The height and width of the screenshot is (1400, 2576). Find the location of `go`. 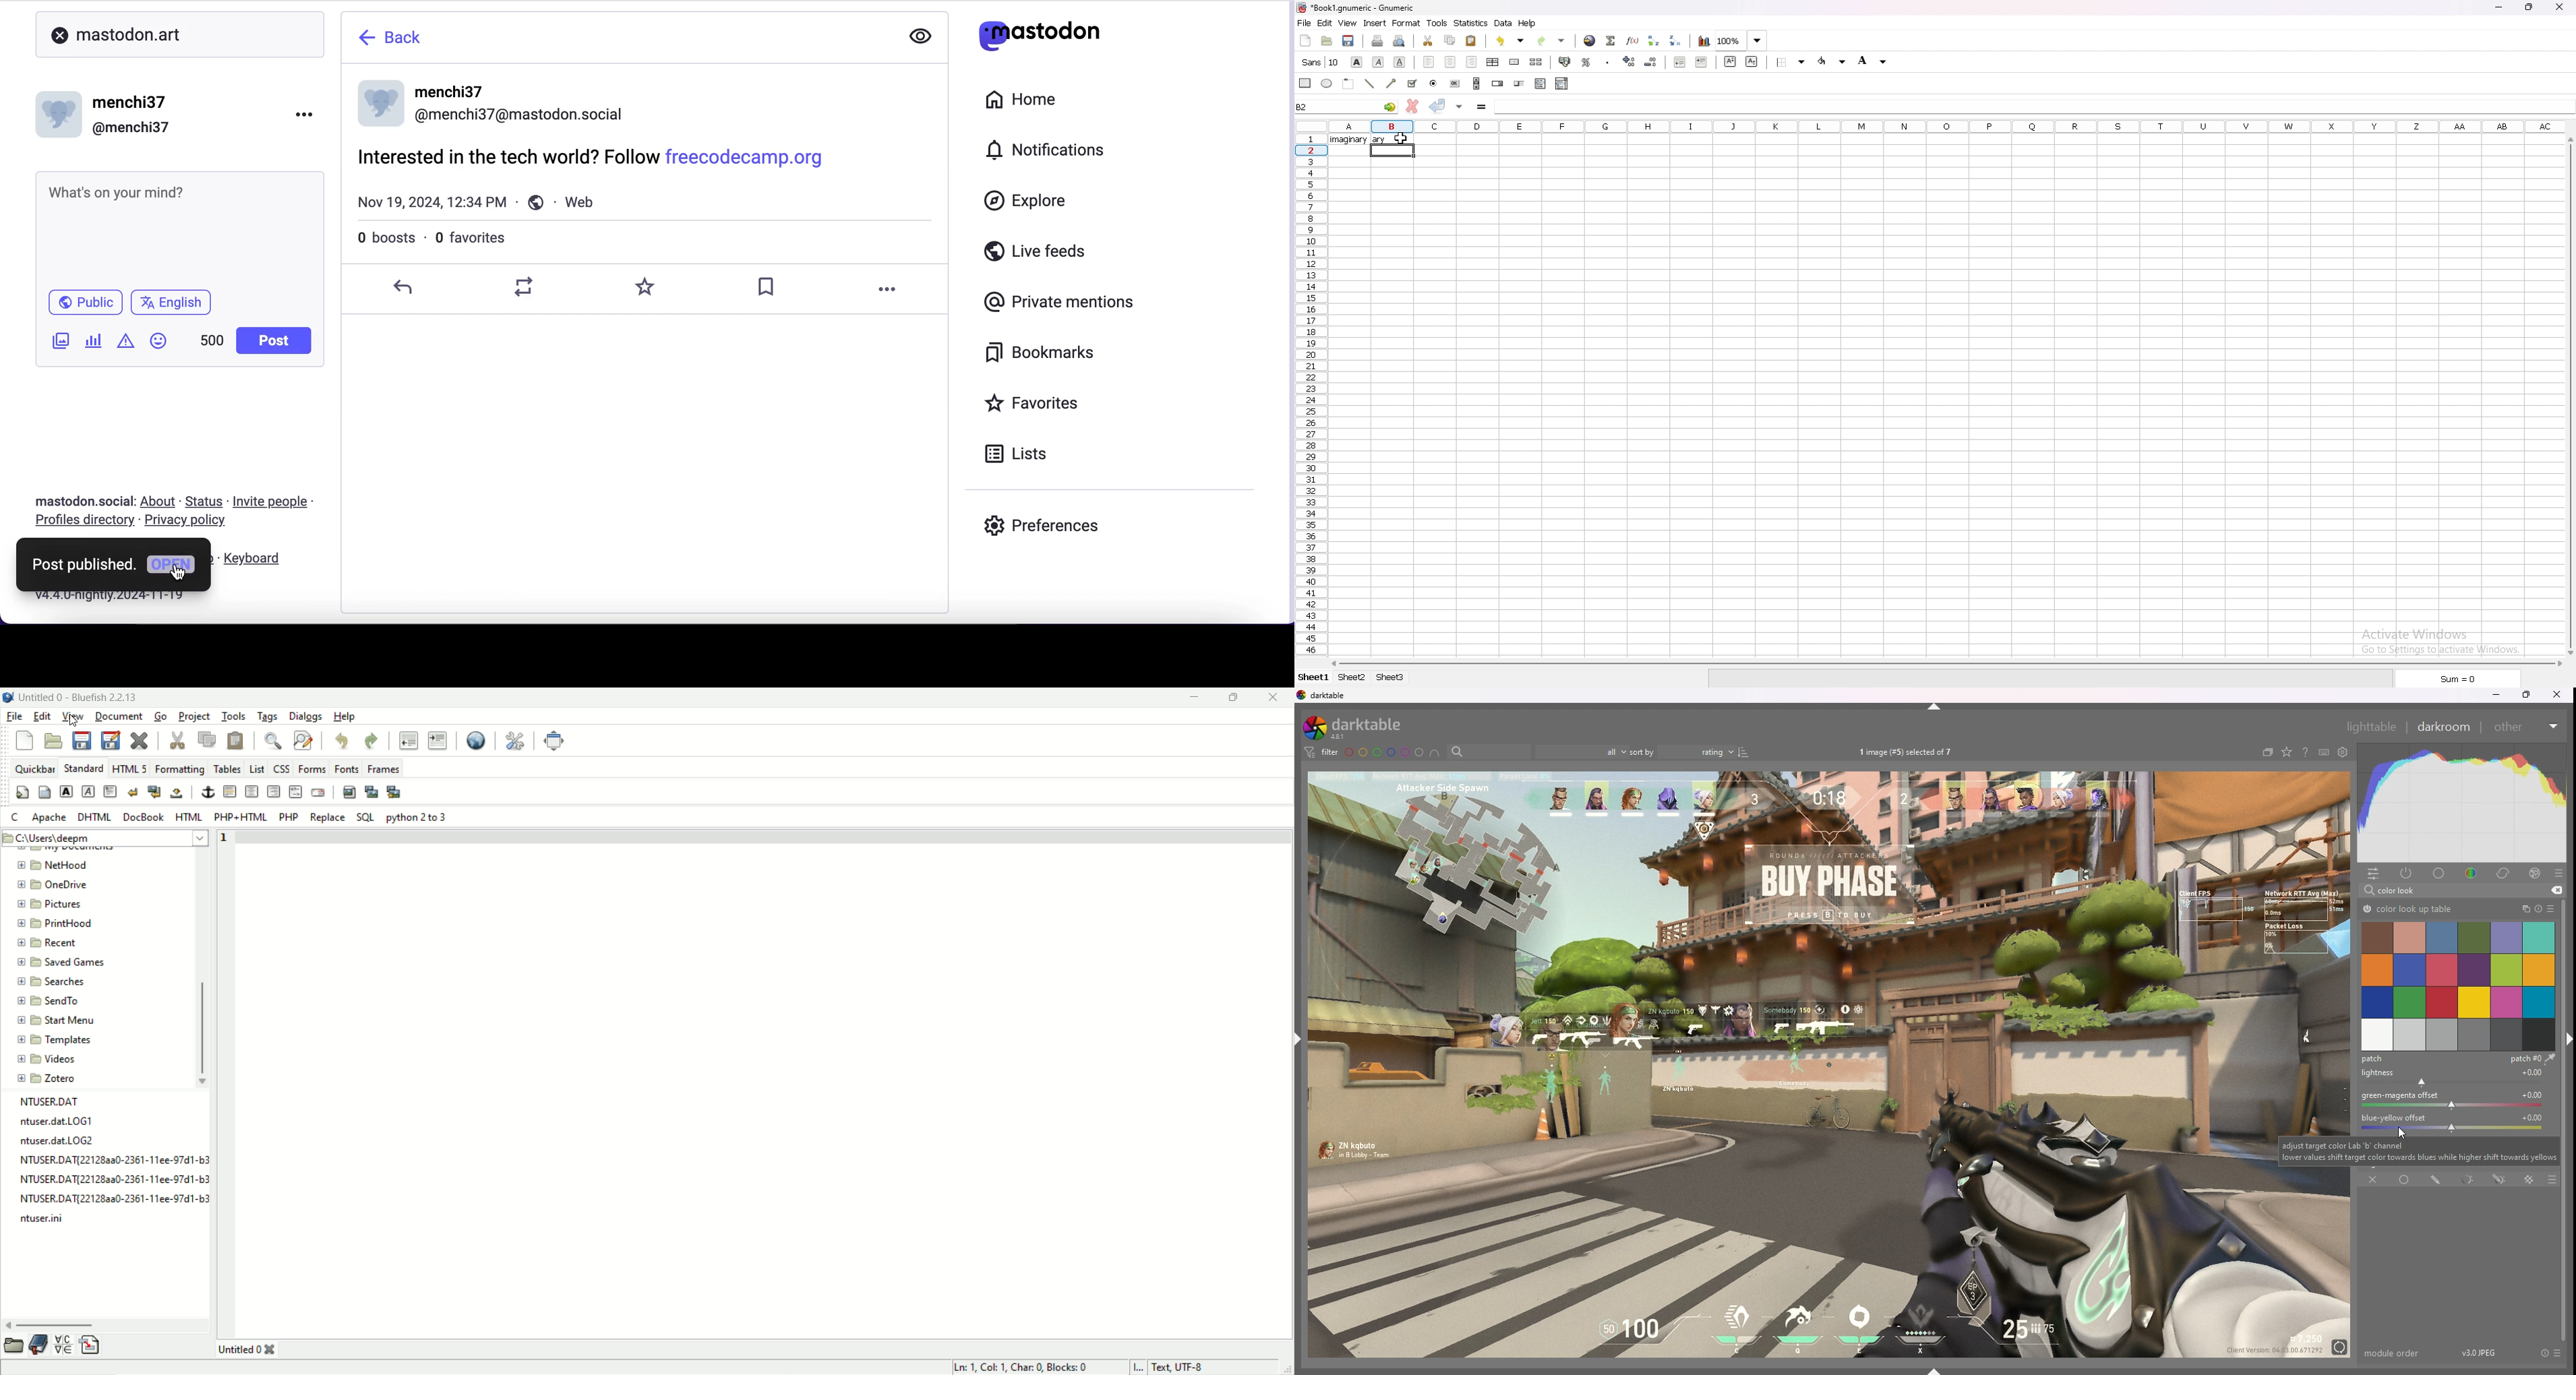

go is located at coordinates (160, 717).